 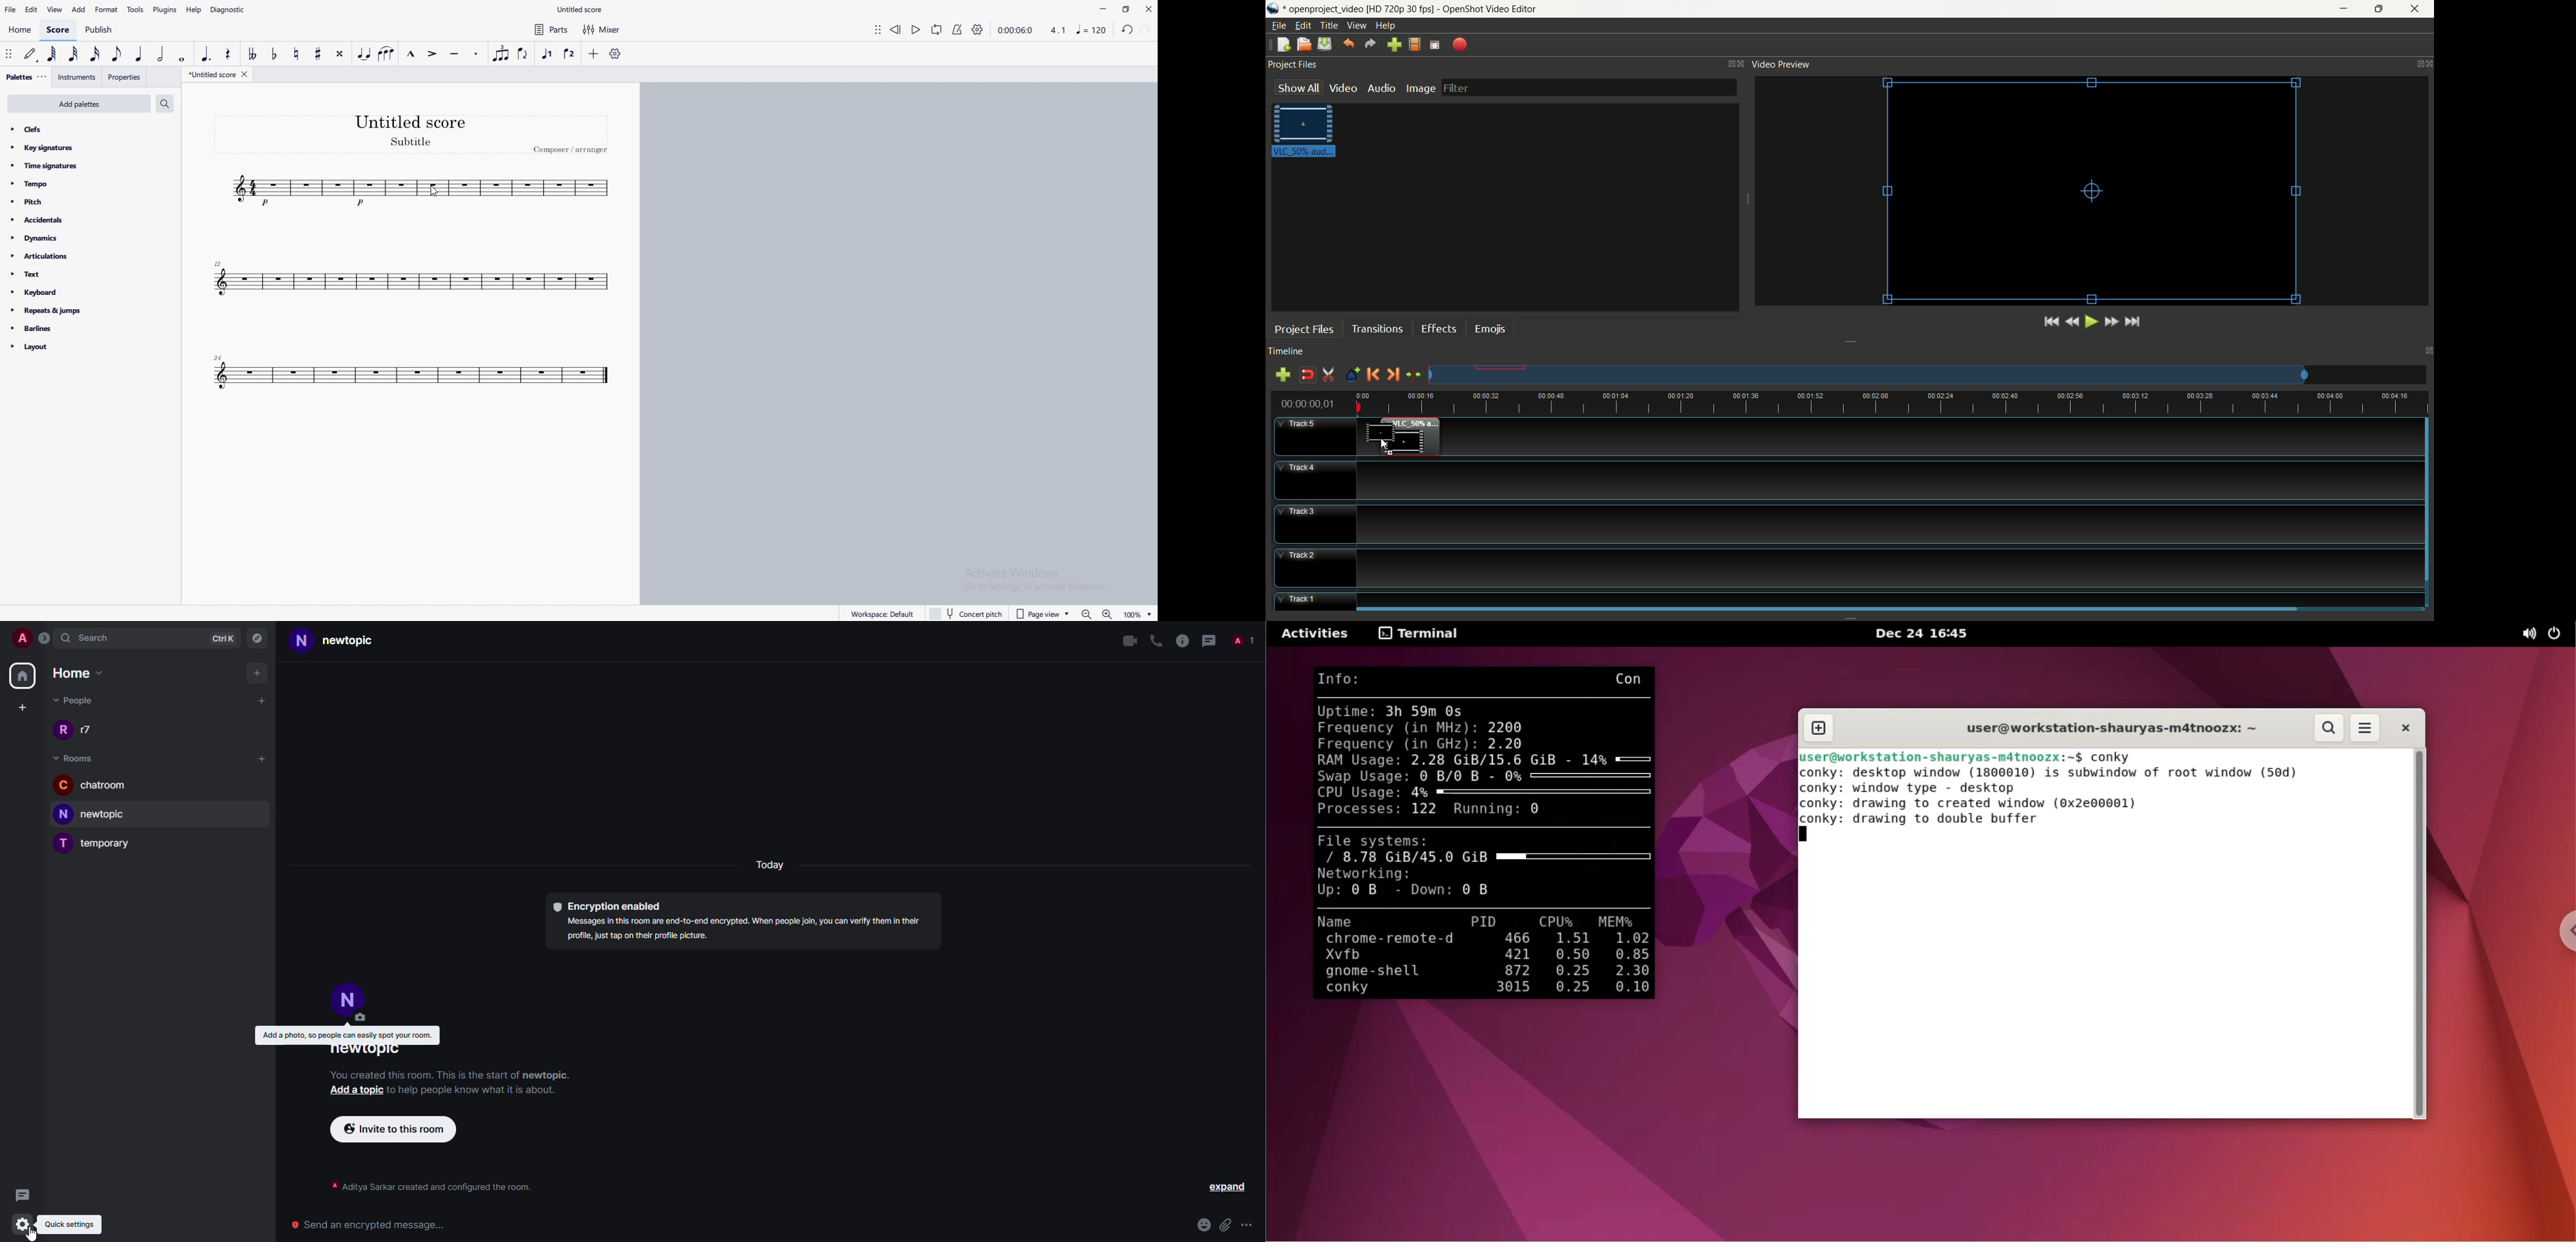 What do you see at coordinates (223, 638) in the screenshot?
I see `ctrlK` at bounding box center [223, 638].